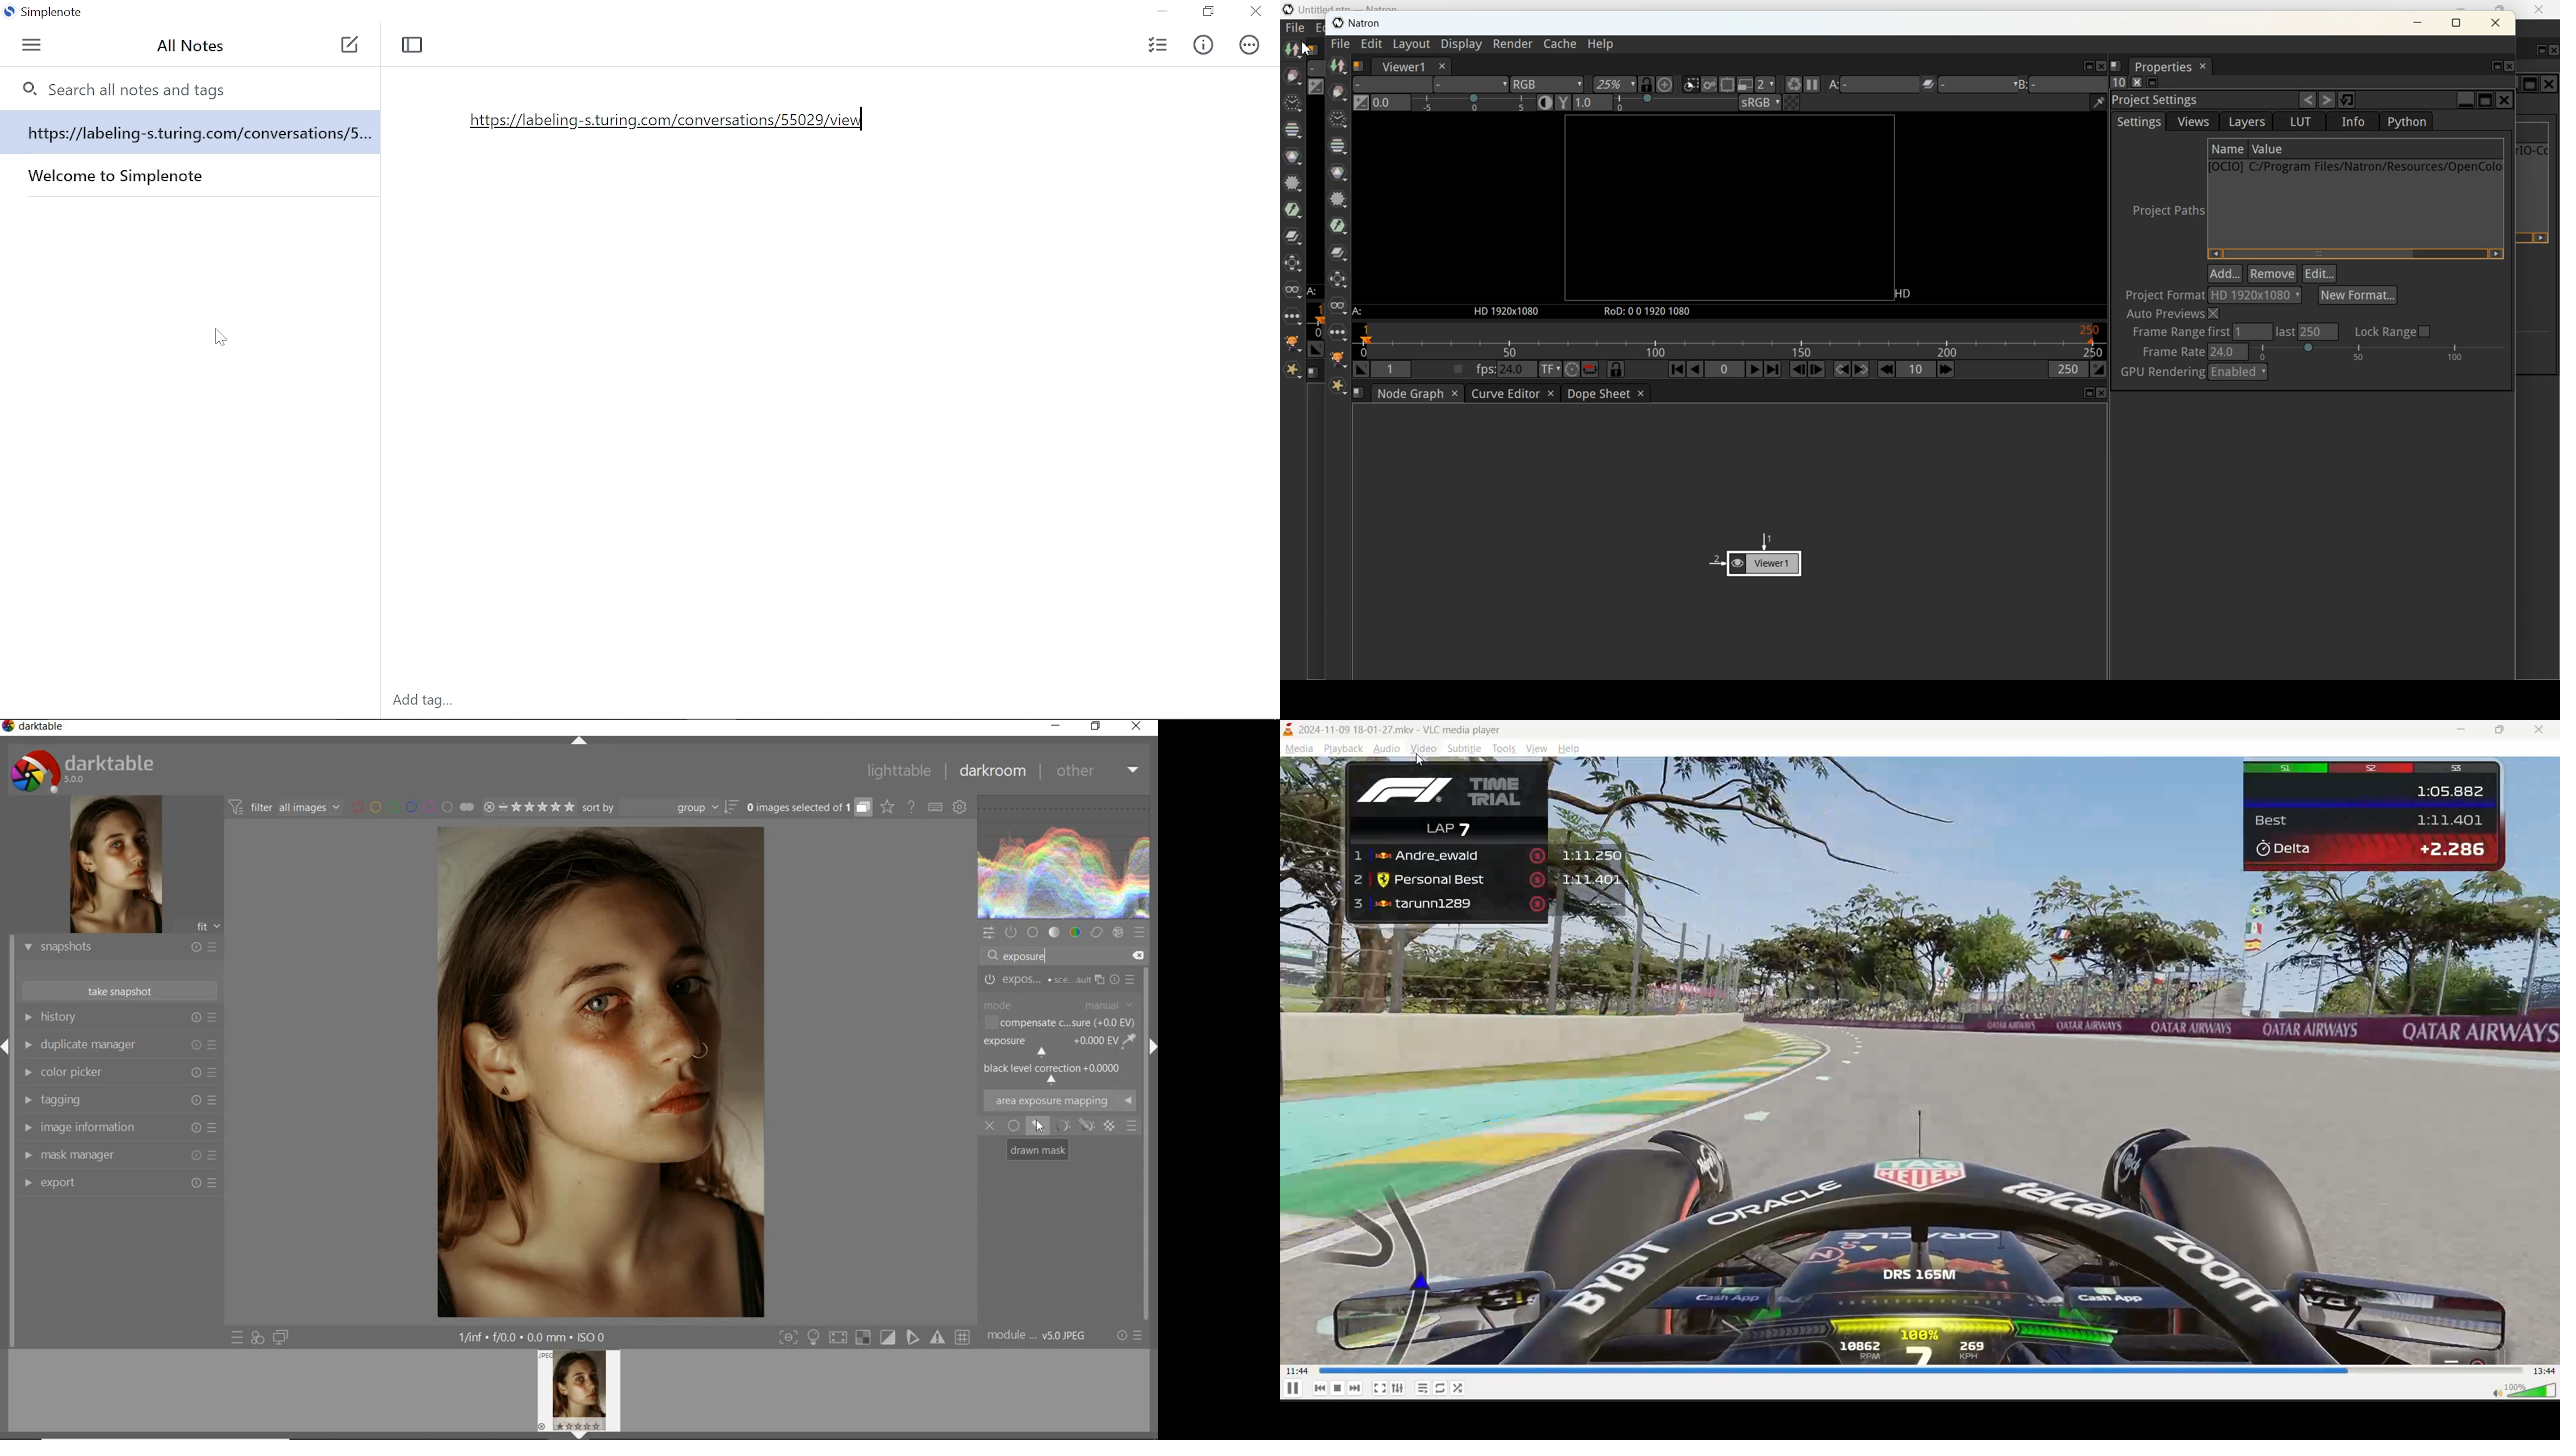 The image size is (2576, 1456). Describe the element at coordinates (1916, 1369) in the screenshot. I see `track slider` at that location.